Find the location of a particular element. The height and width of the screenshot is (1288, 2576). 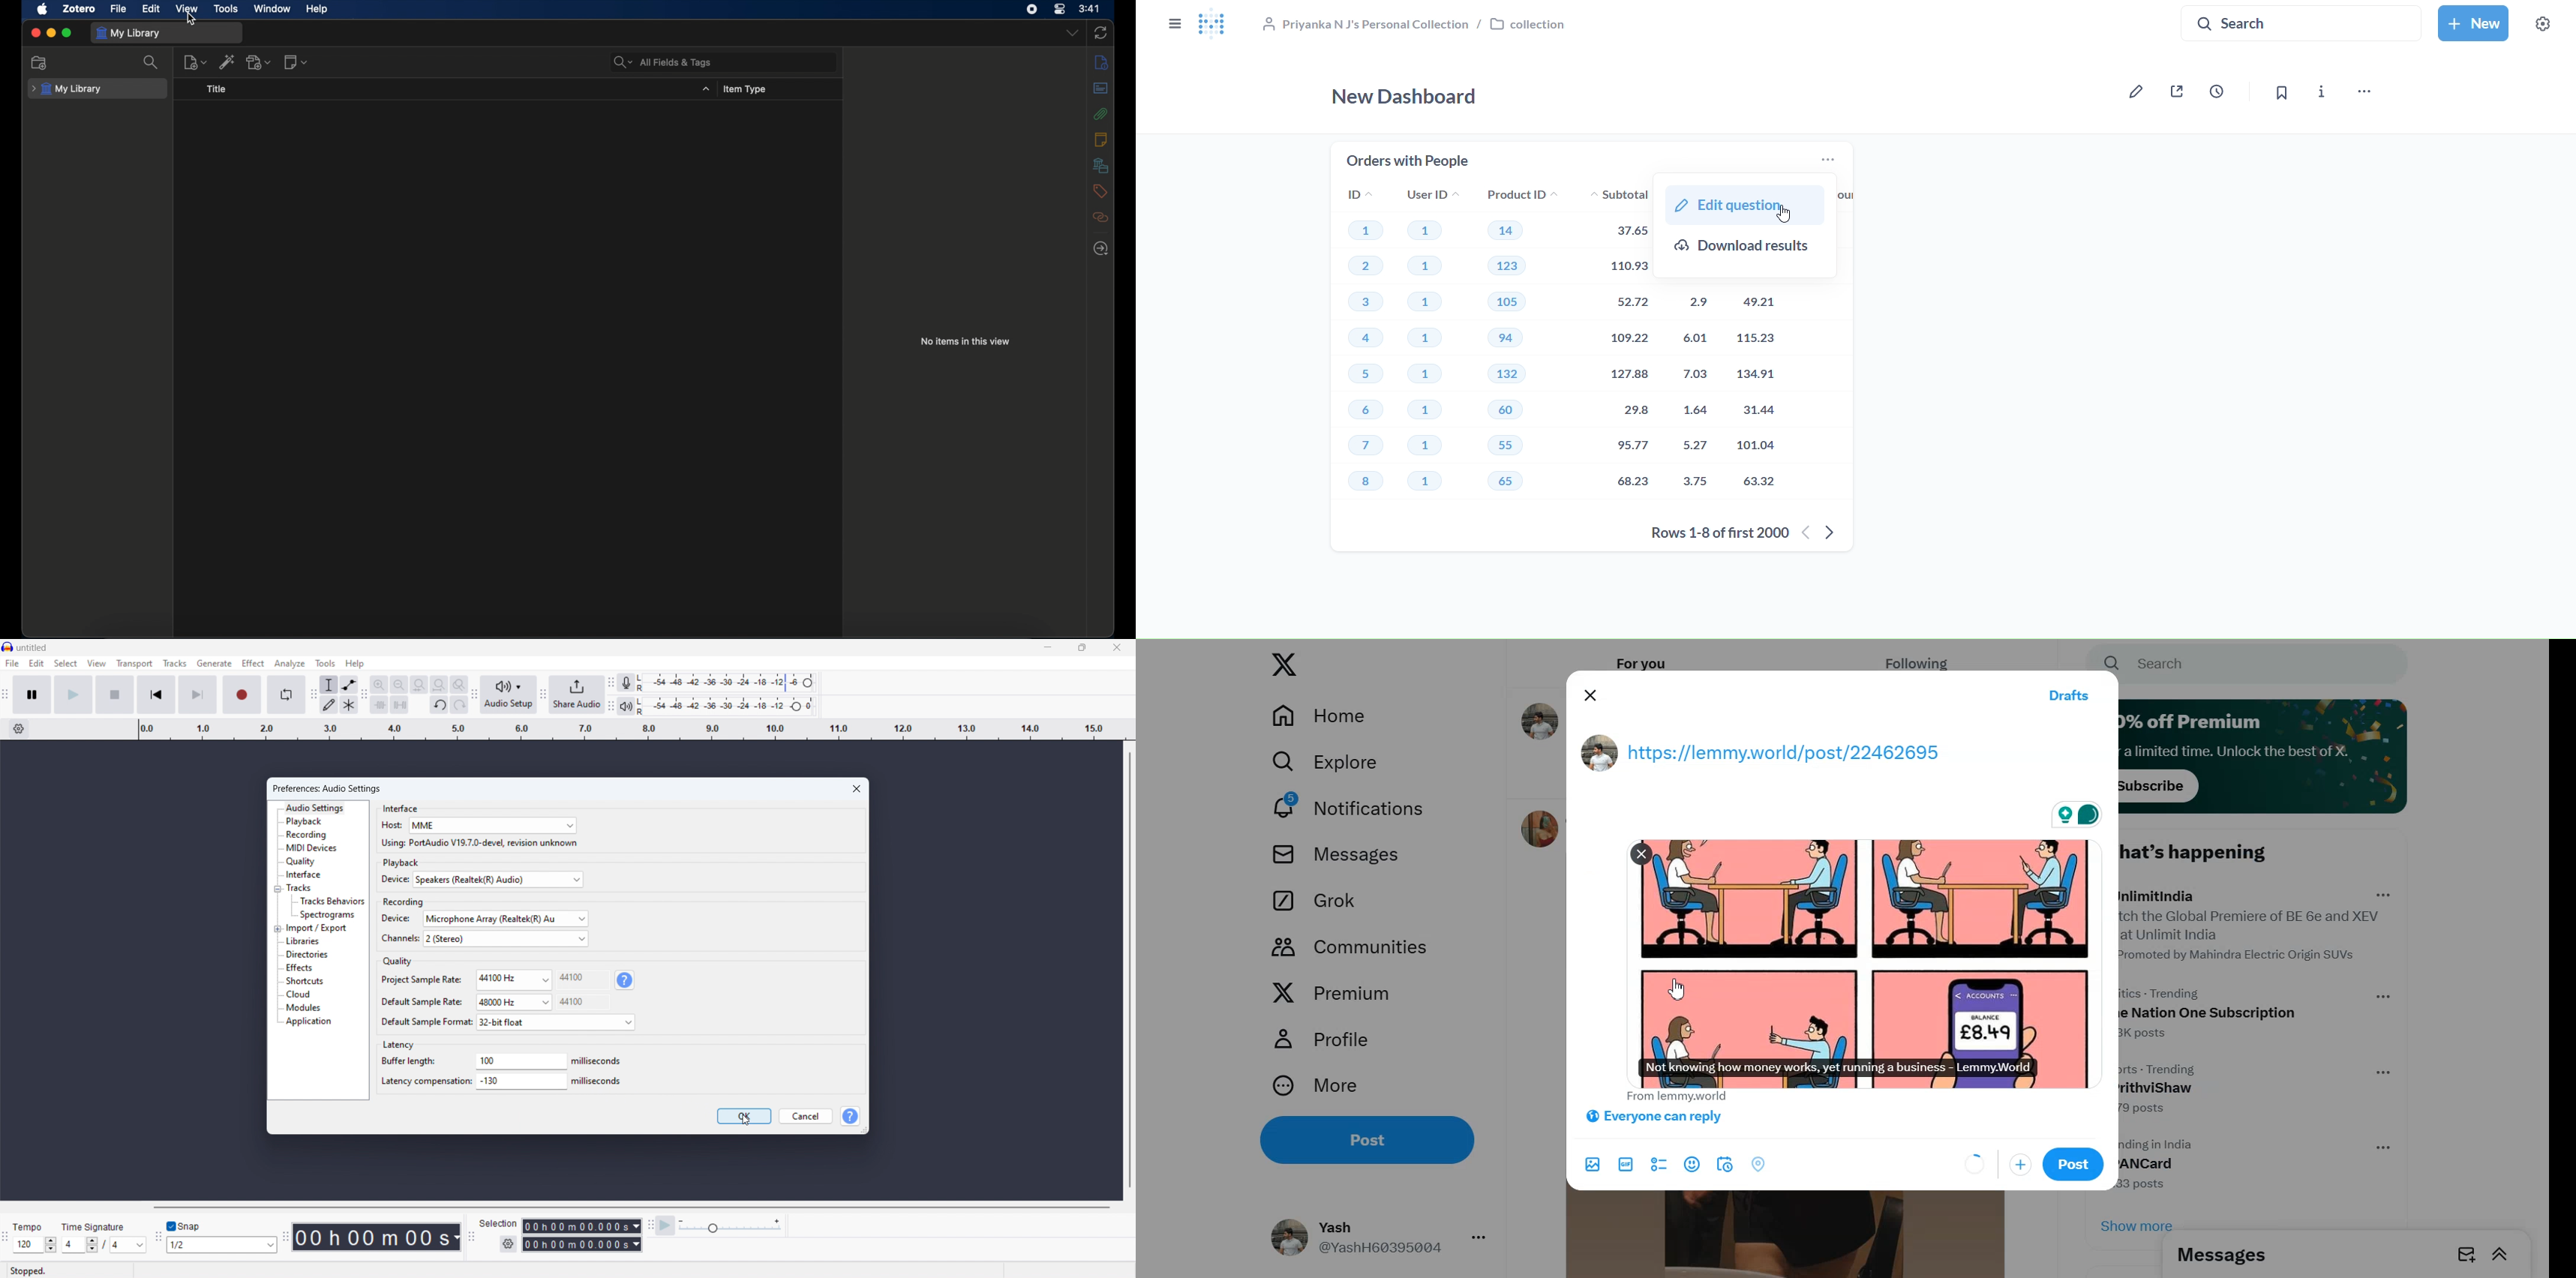

Selection is located at coordinates (500, 1223).